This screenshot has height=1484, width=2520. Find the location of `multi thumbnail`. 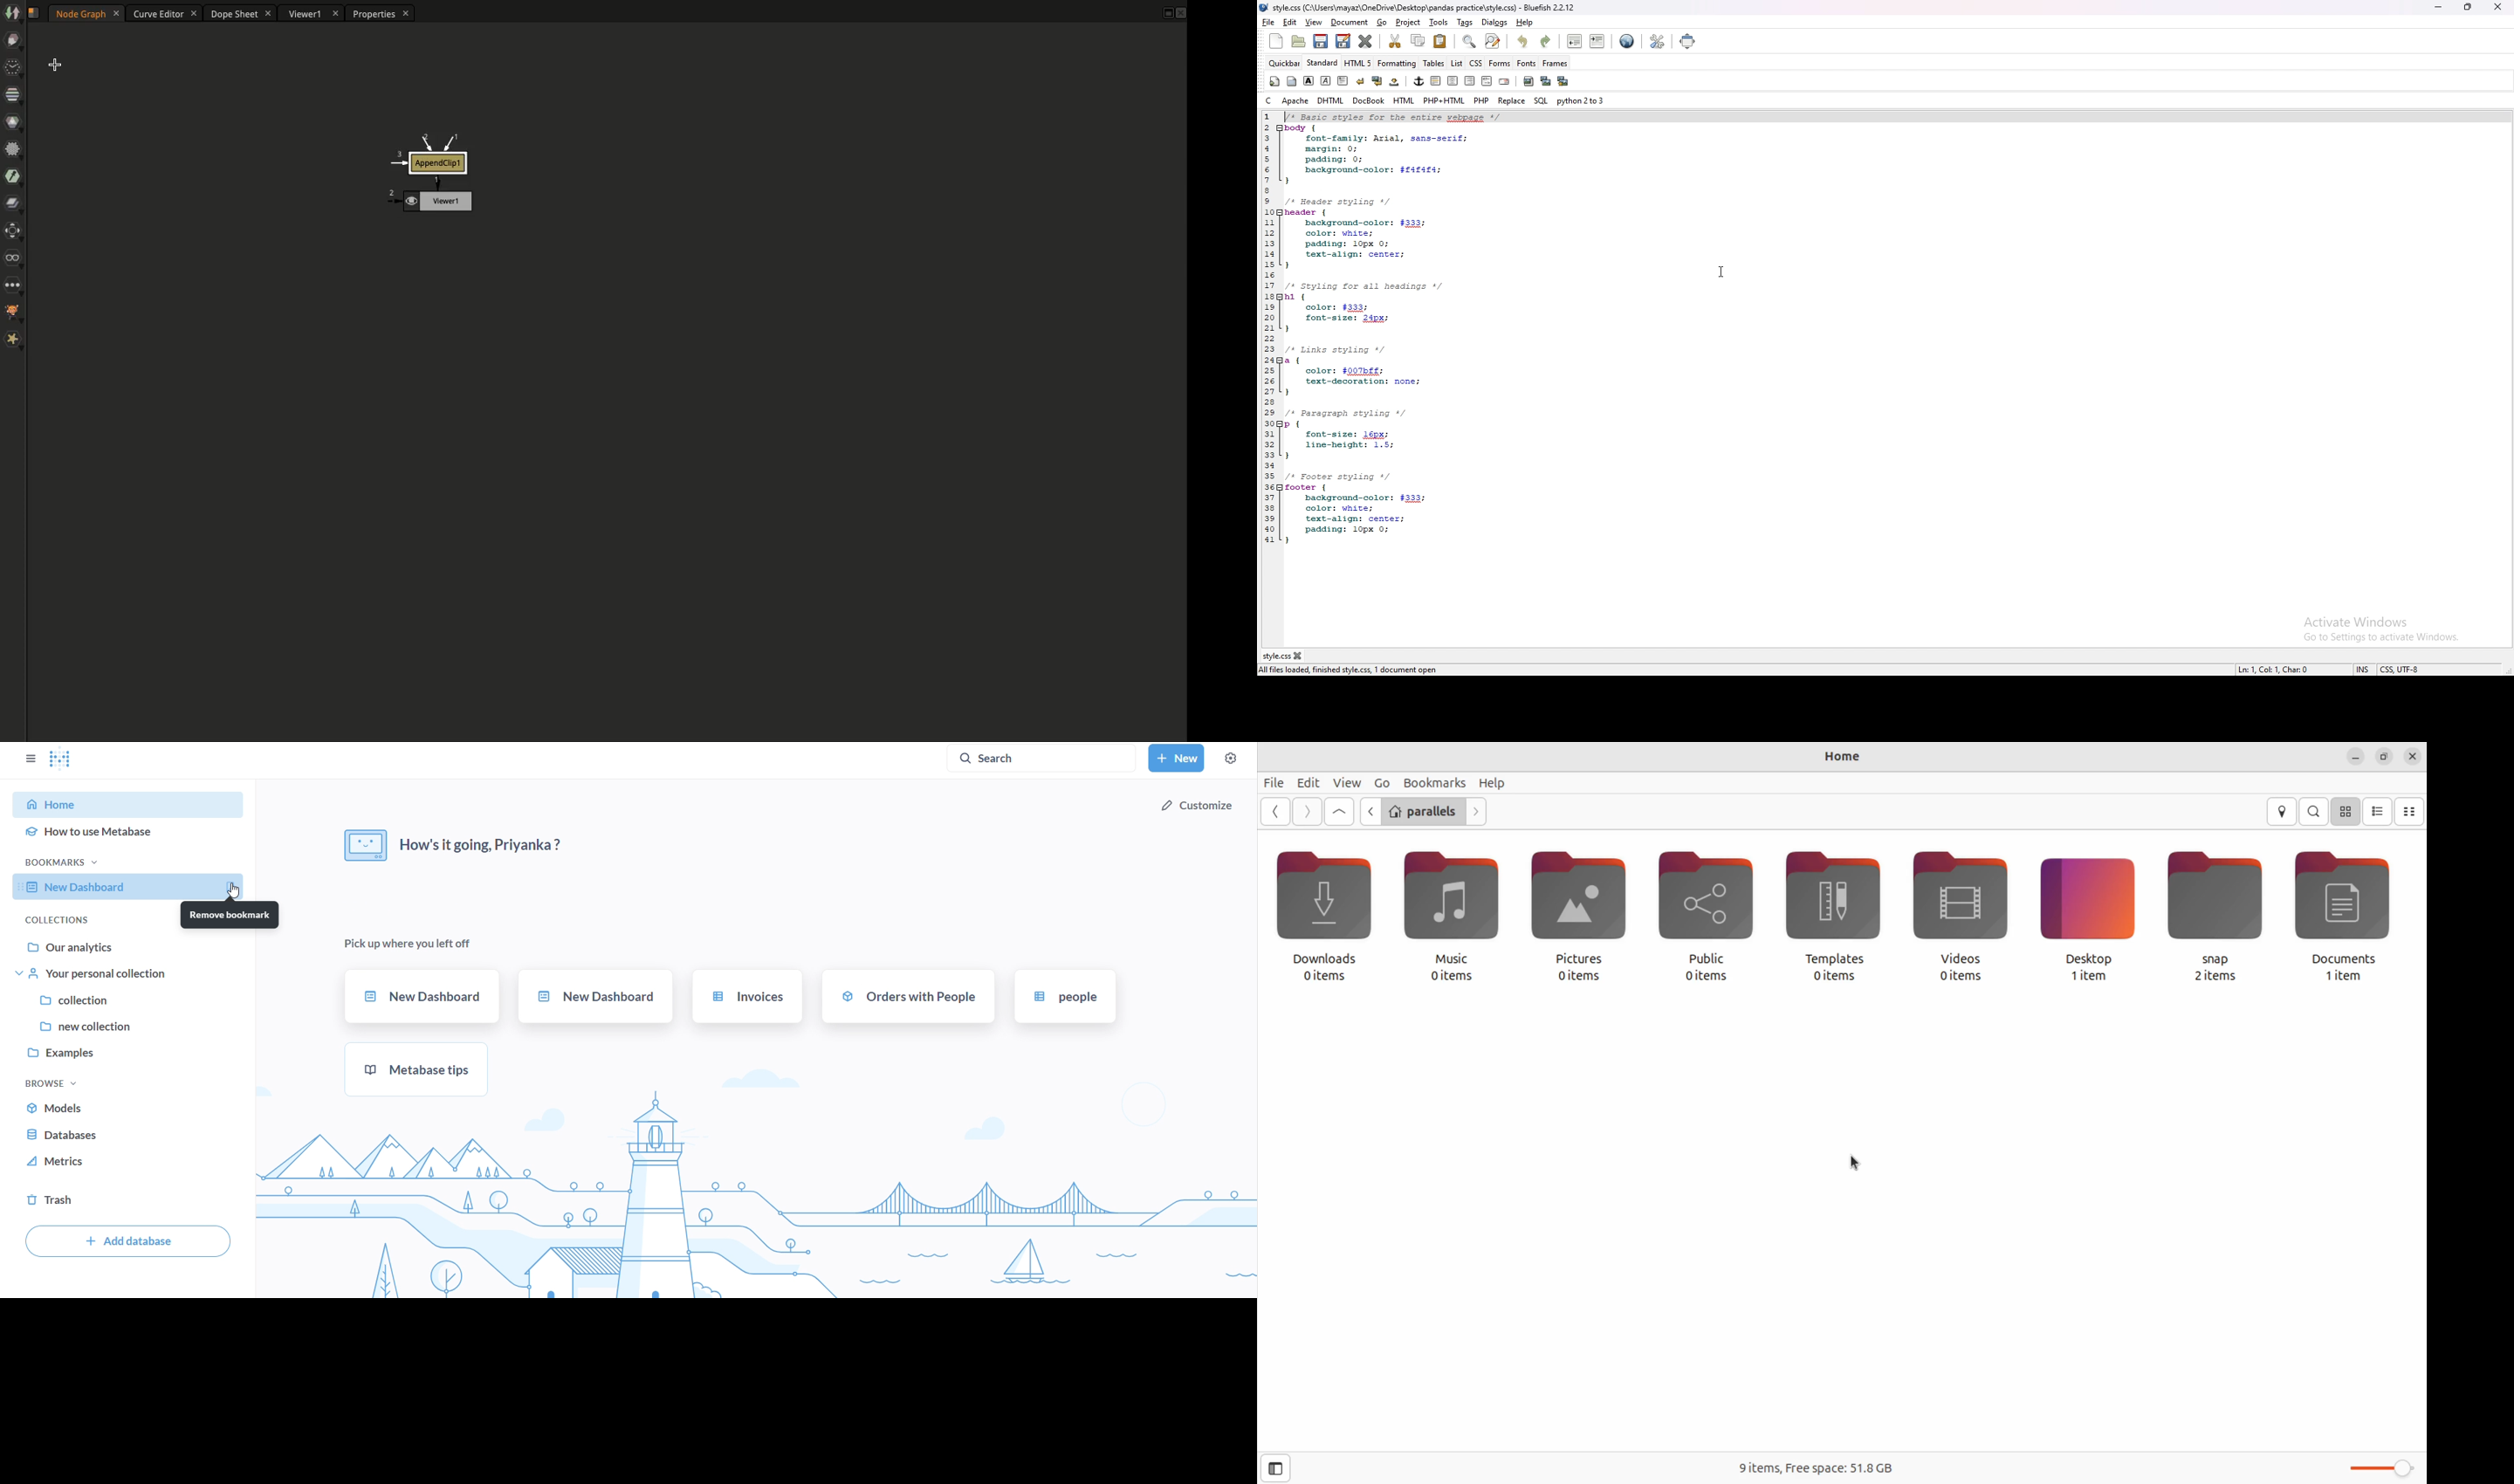

multi thumbnail is located at coordinates (1563, 81).